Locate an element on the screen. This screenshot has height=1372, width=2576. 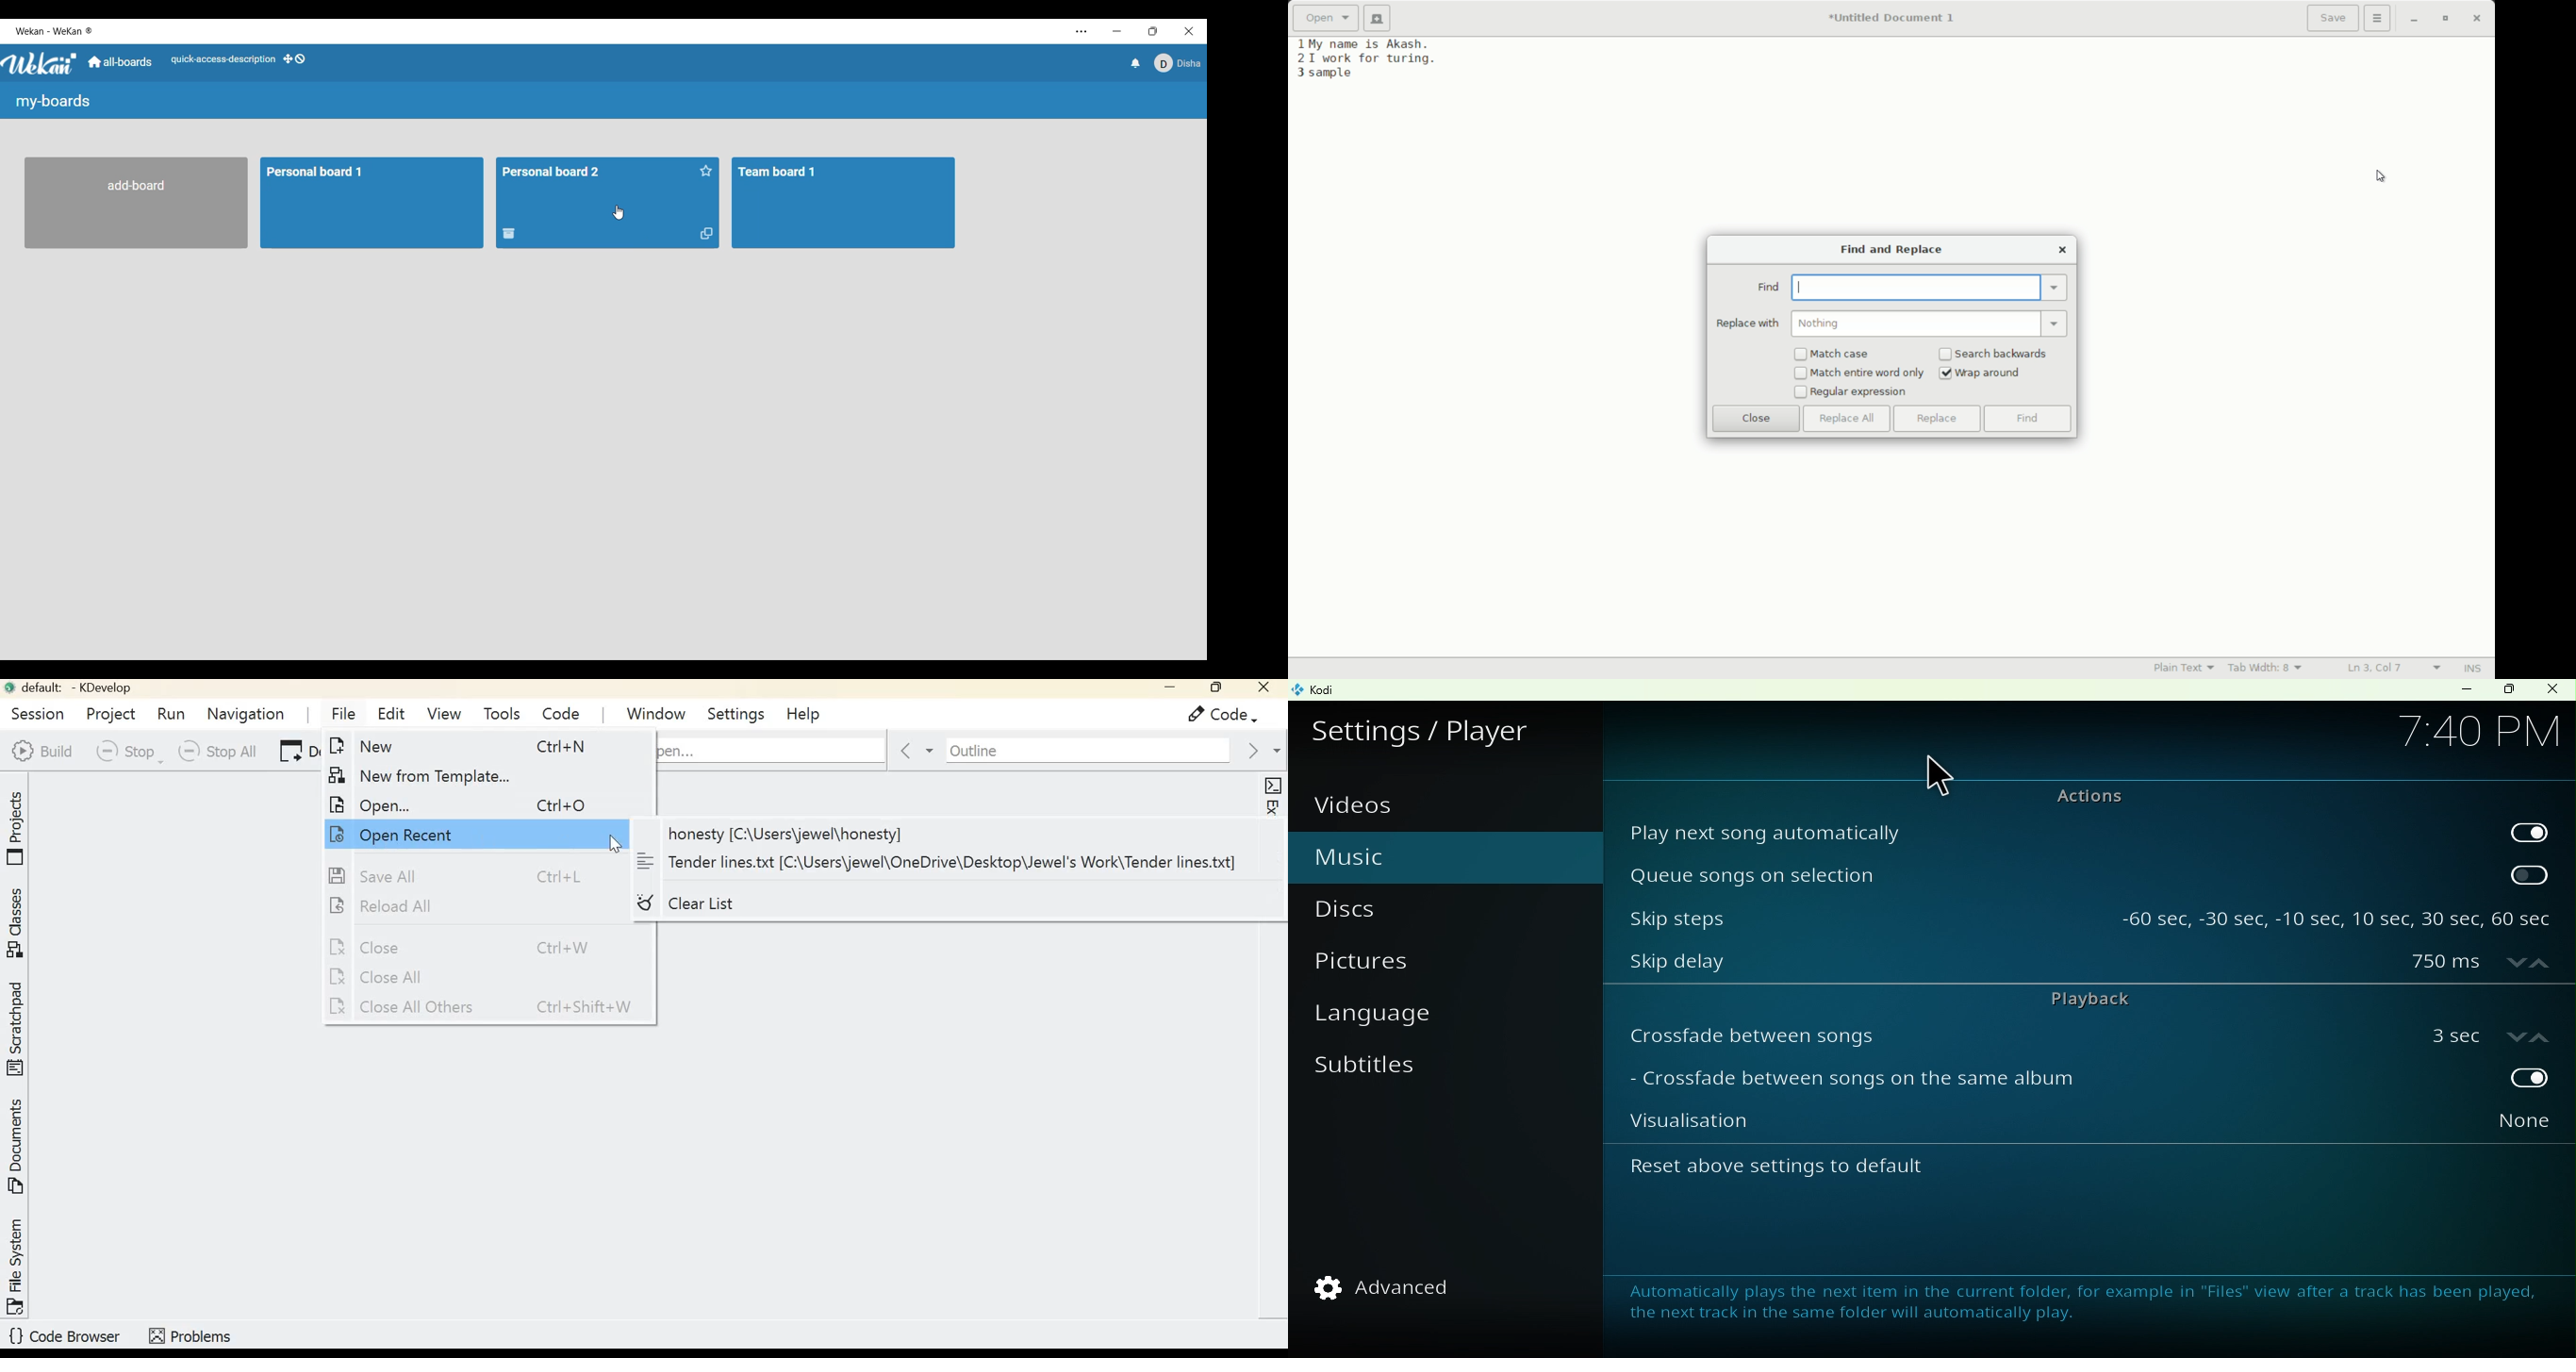
toggle is located at coordinates (2529, 830).